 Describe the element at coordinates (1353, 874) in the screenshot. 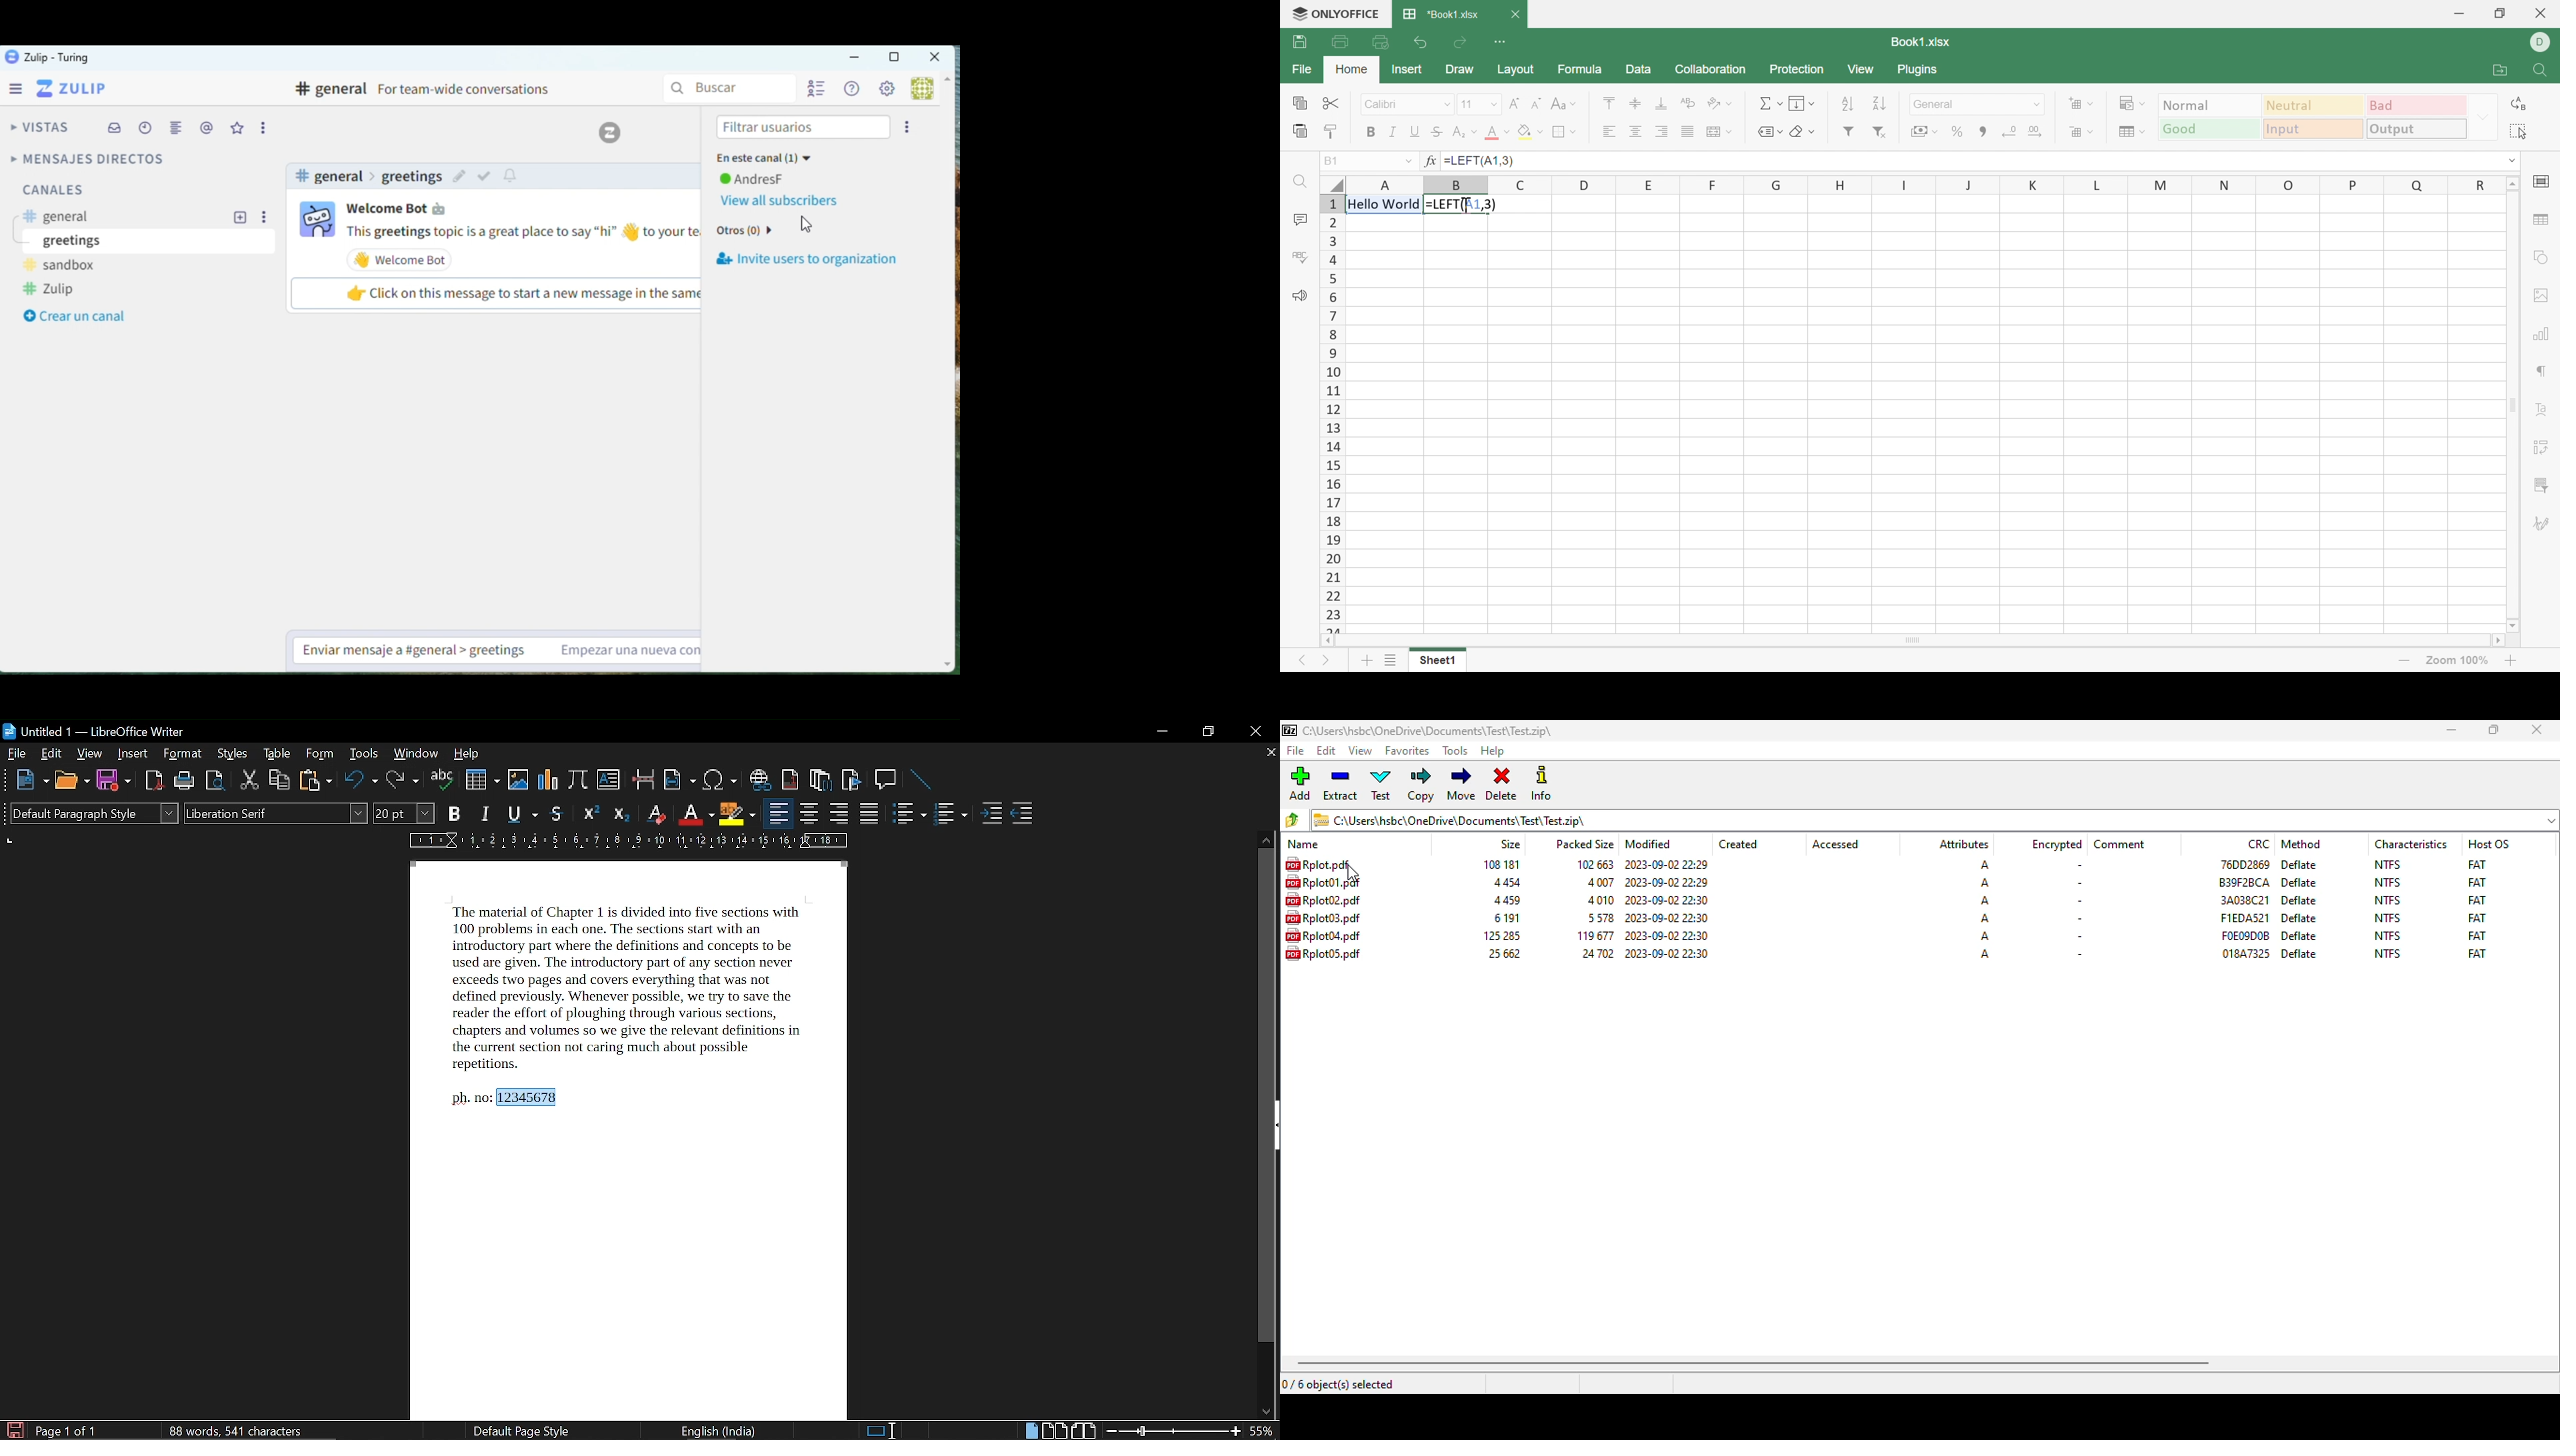

I see `cursor` at that location.